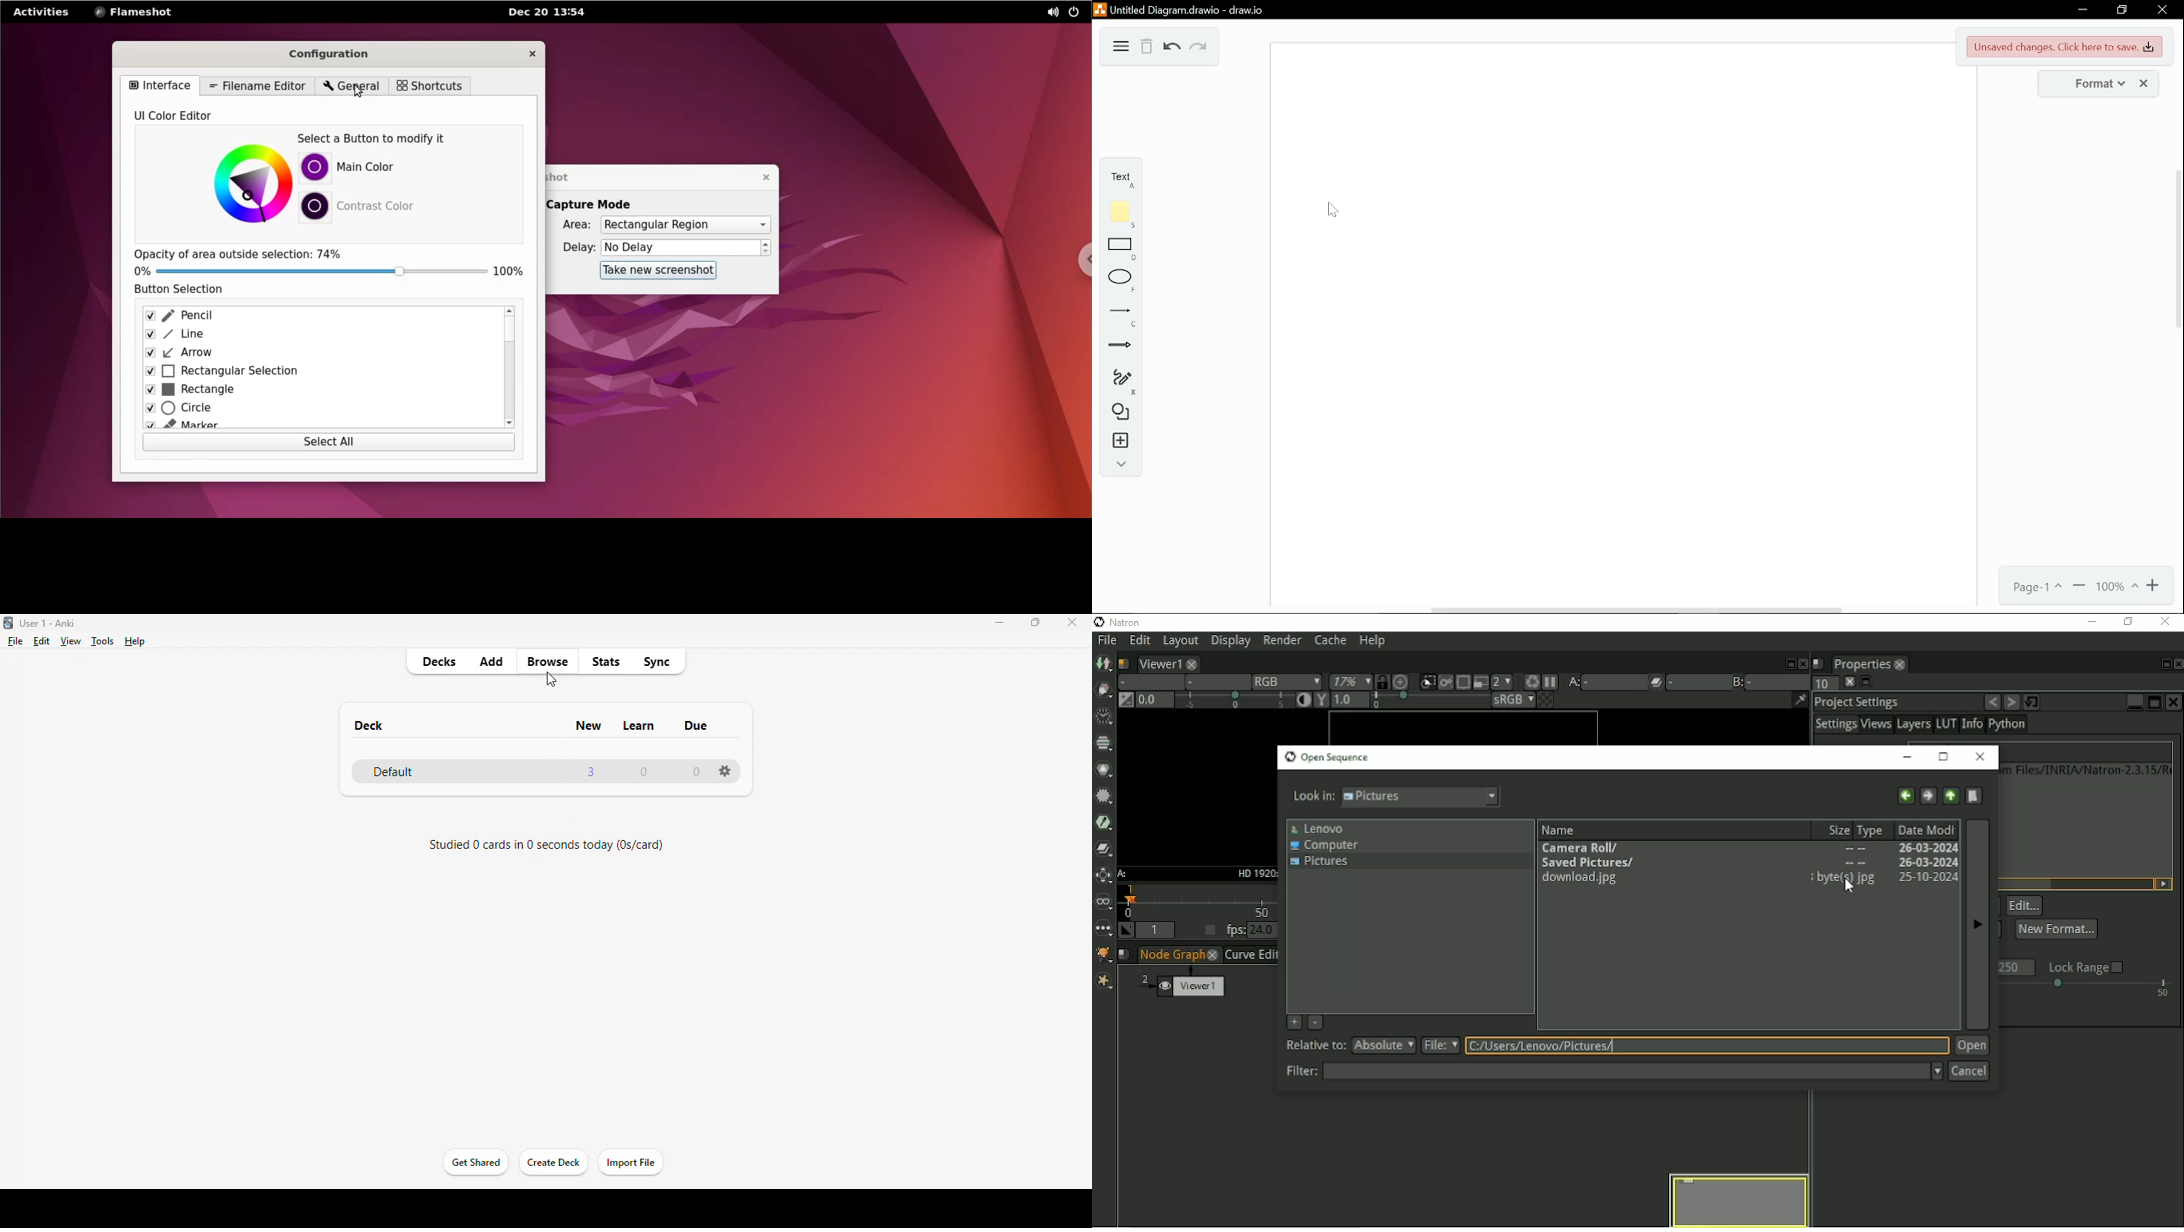 The image size is (2184, 1232). I want to click on learn, so click(640, 726).